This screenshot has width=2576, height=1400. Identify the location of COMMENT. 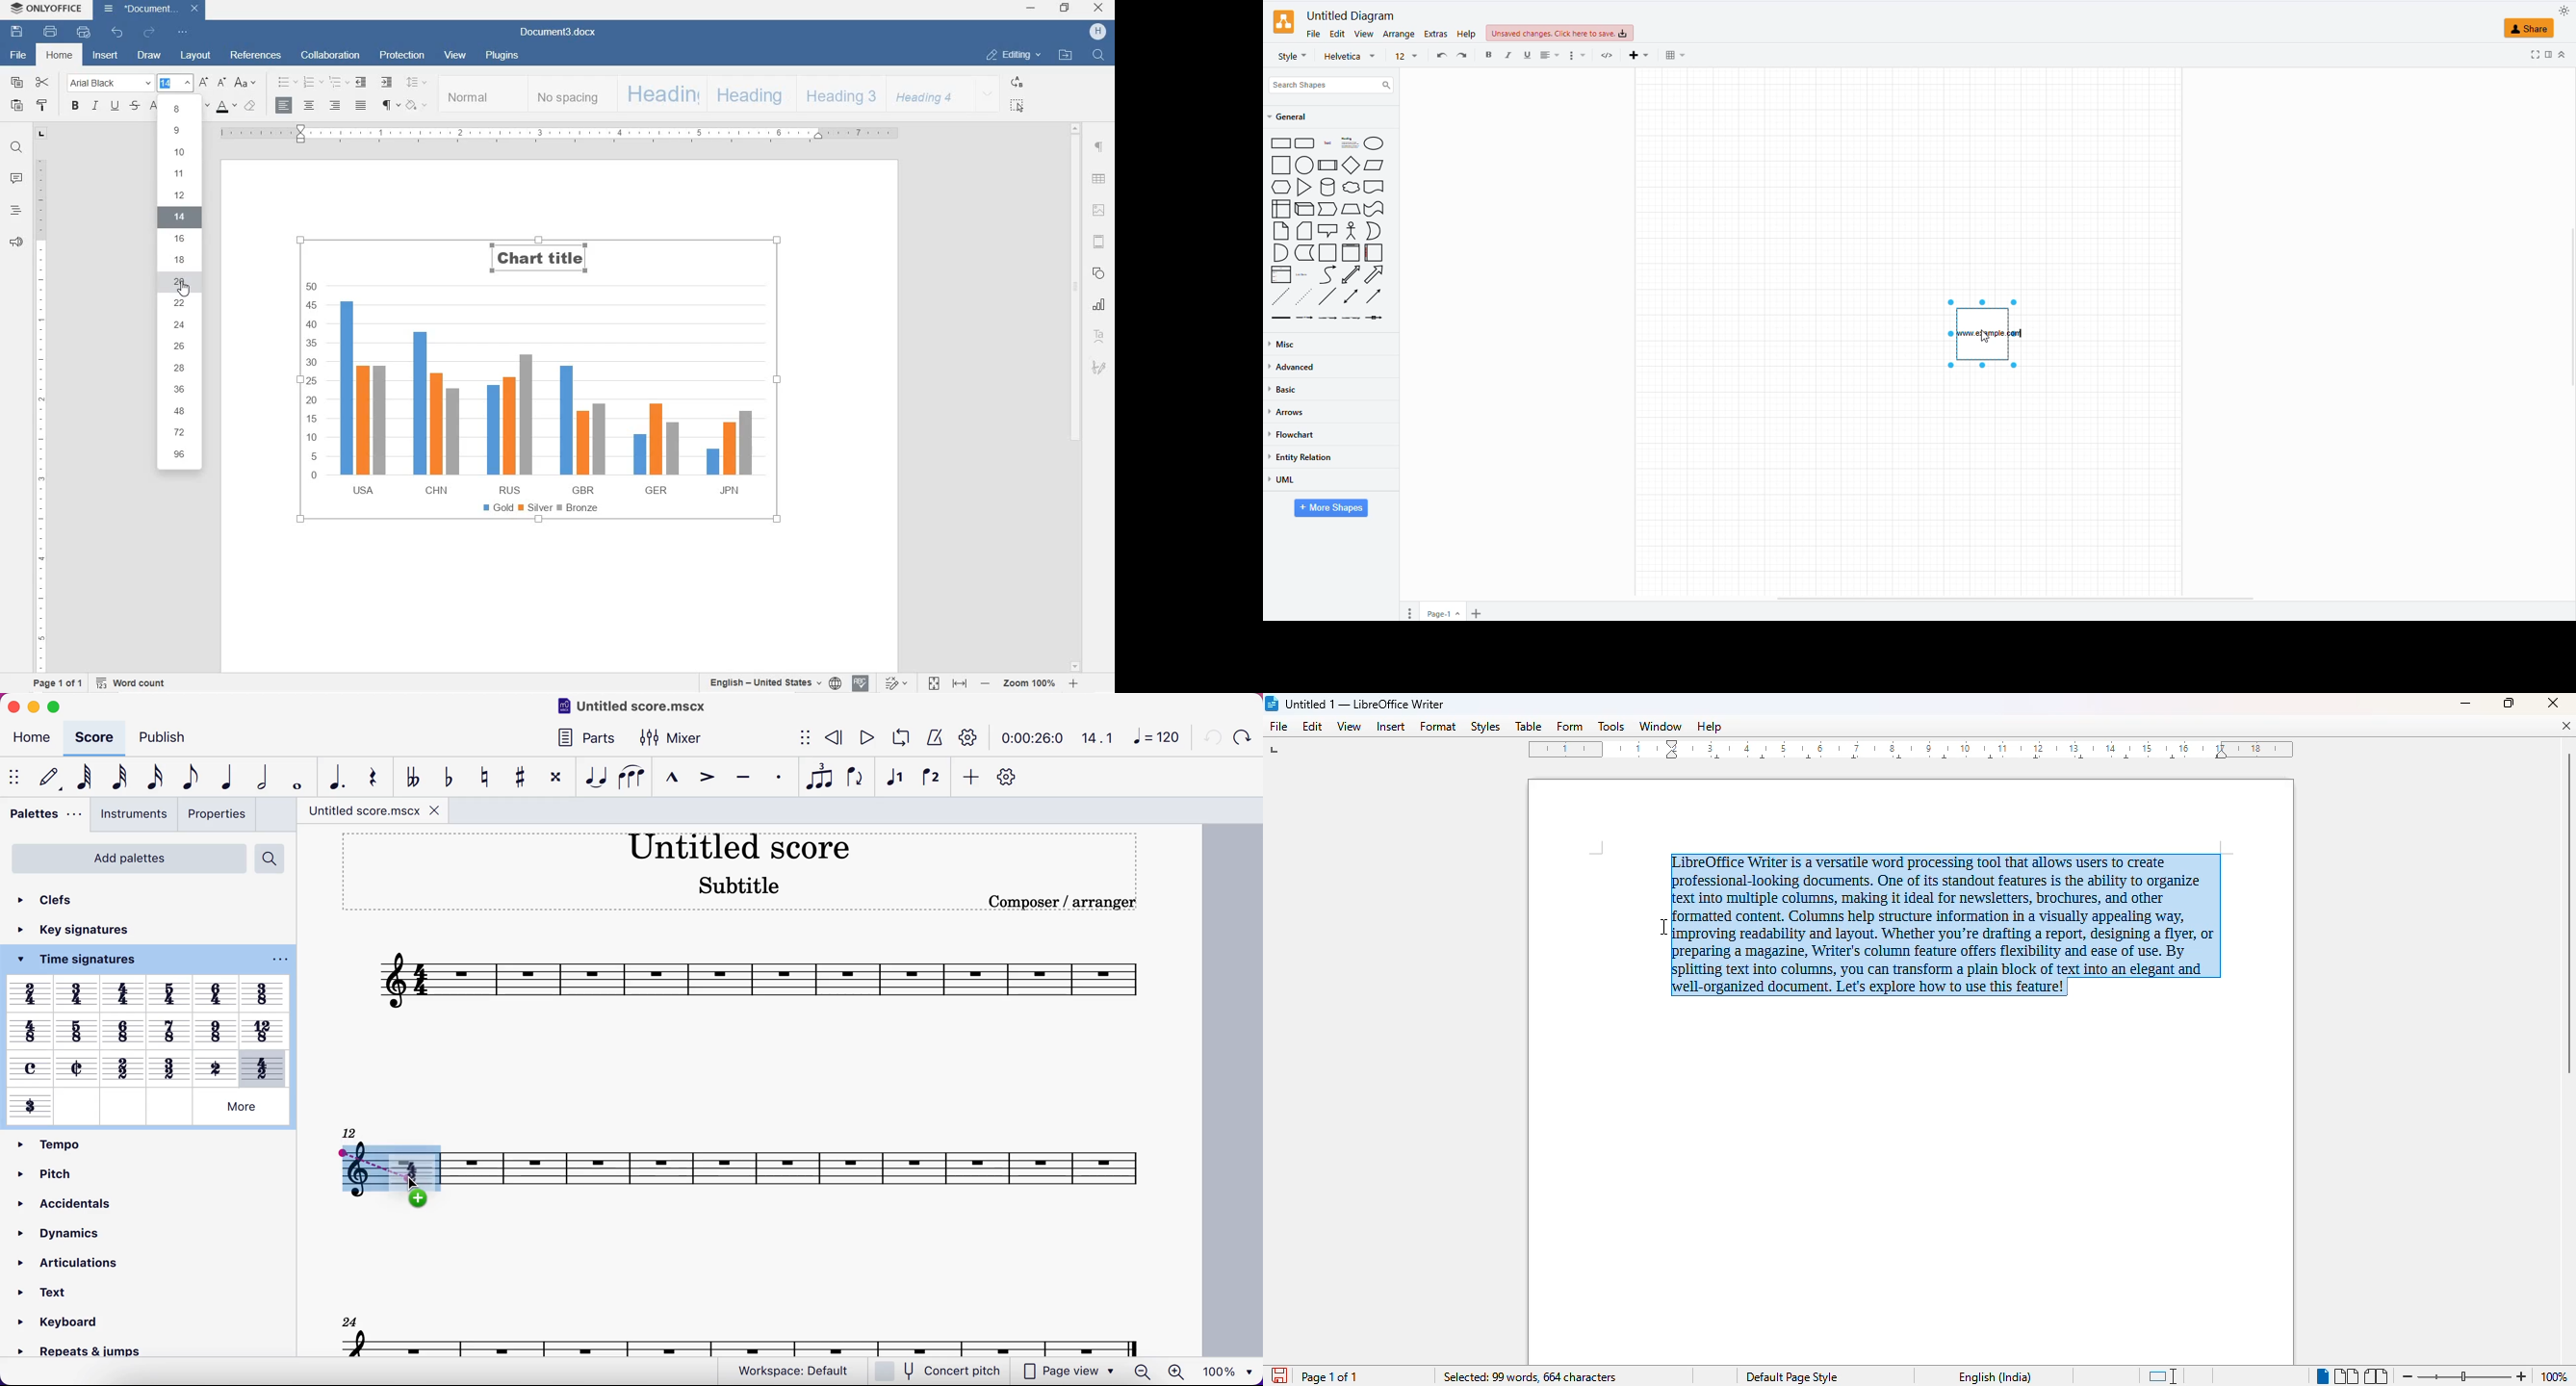
(17, 178).